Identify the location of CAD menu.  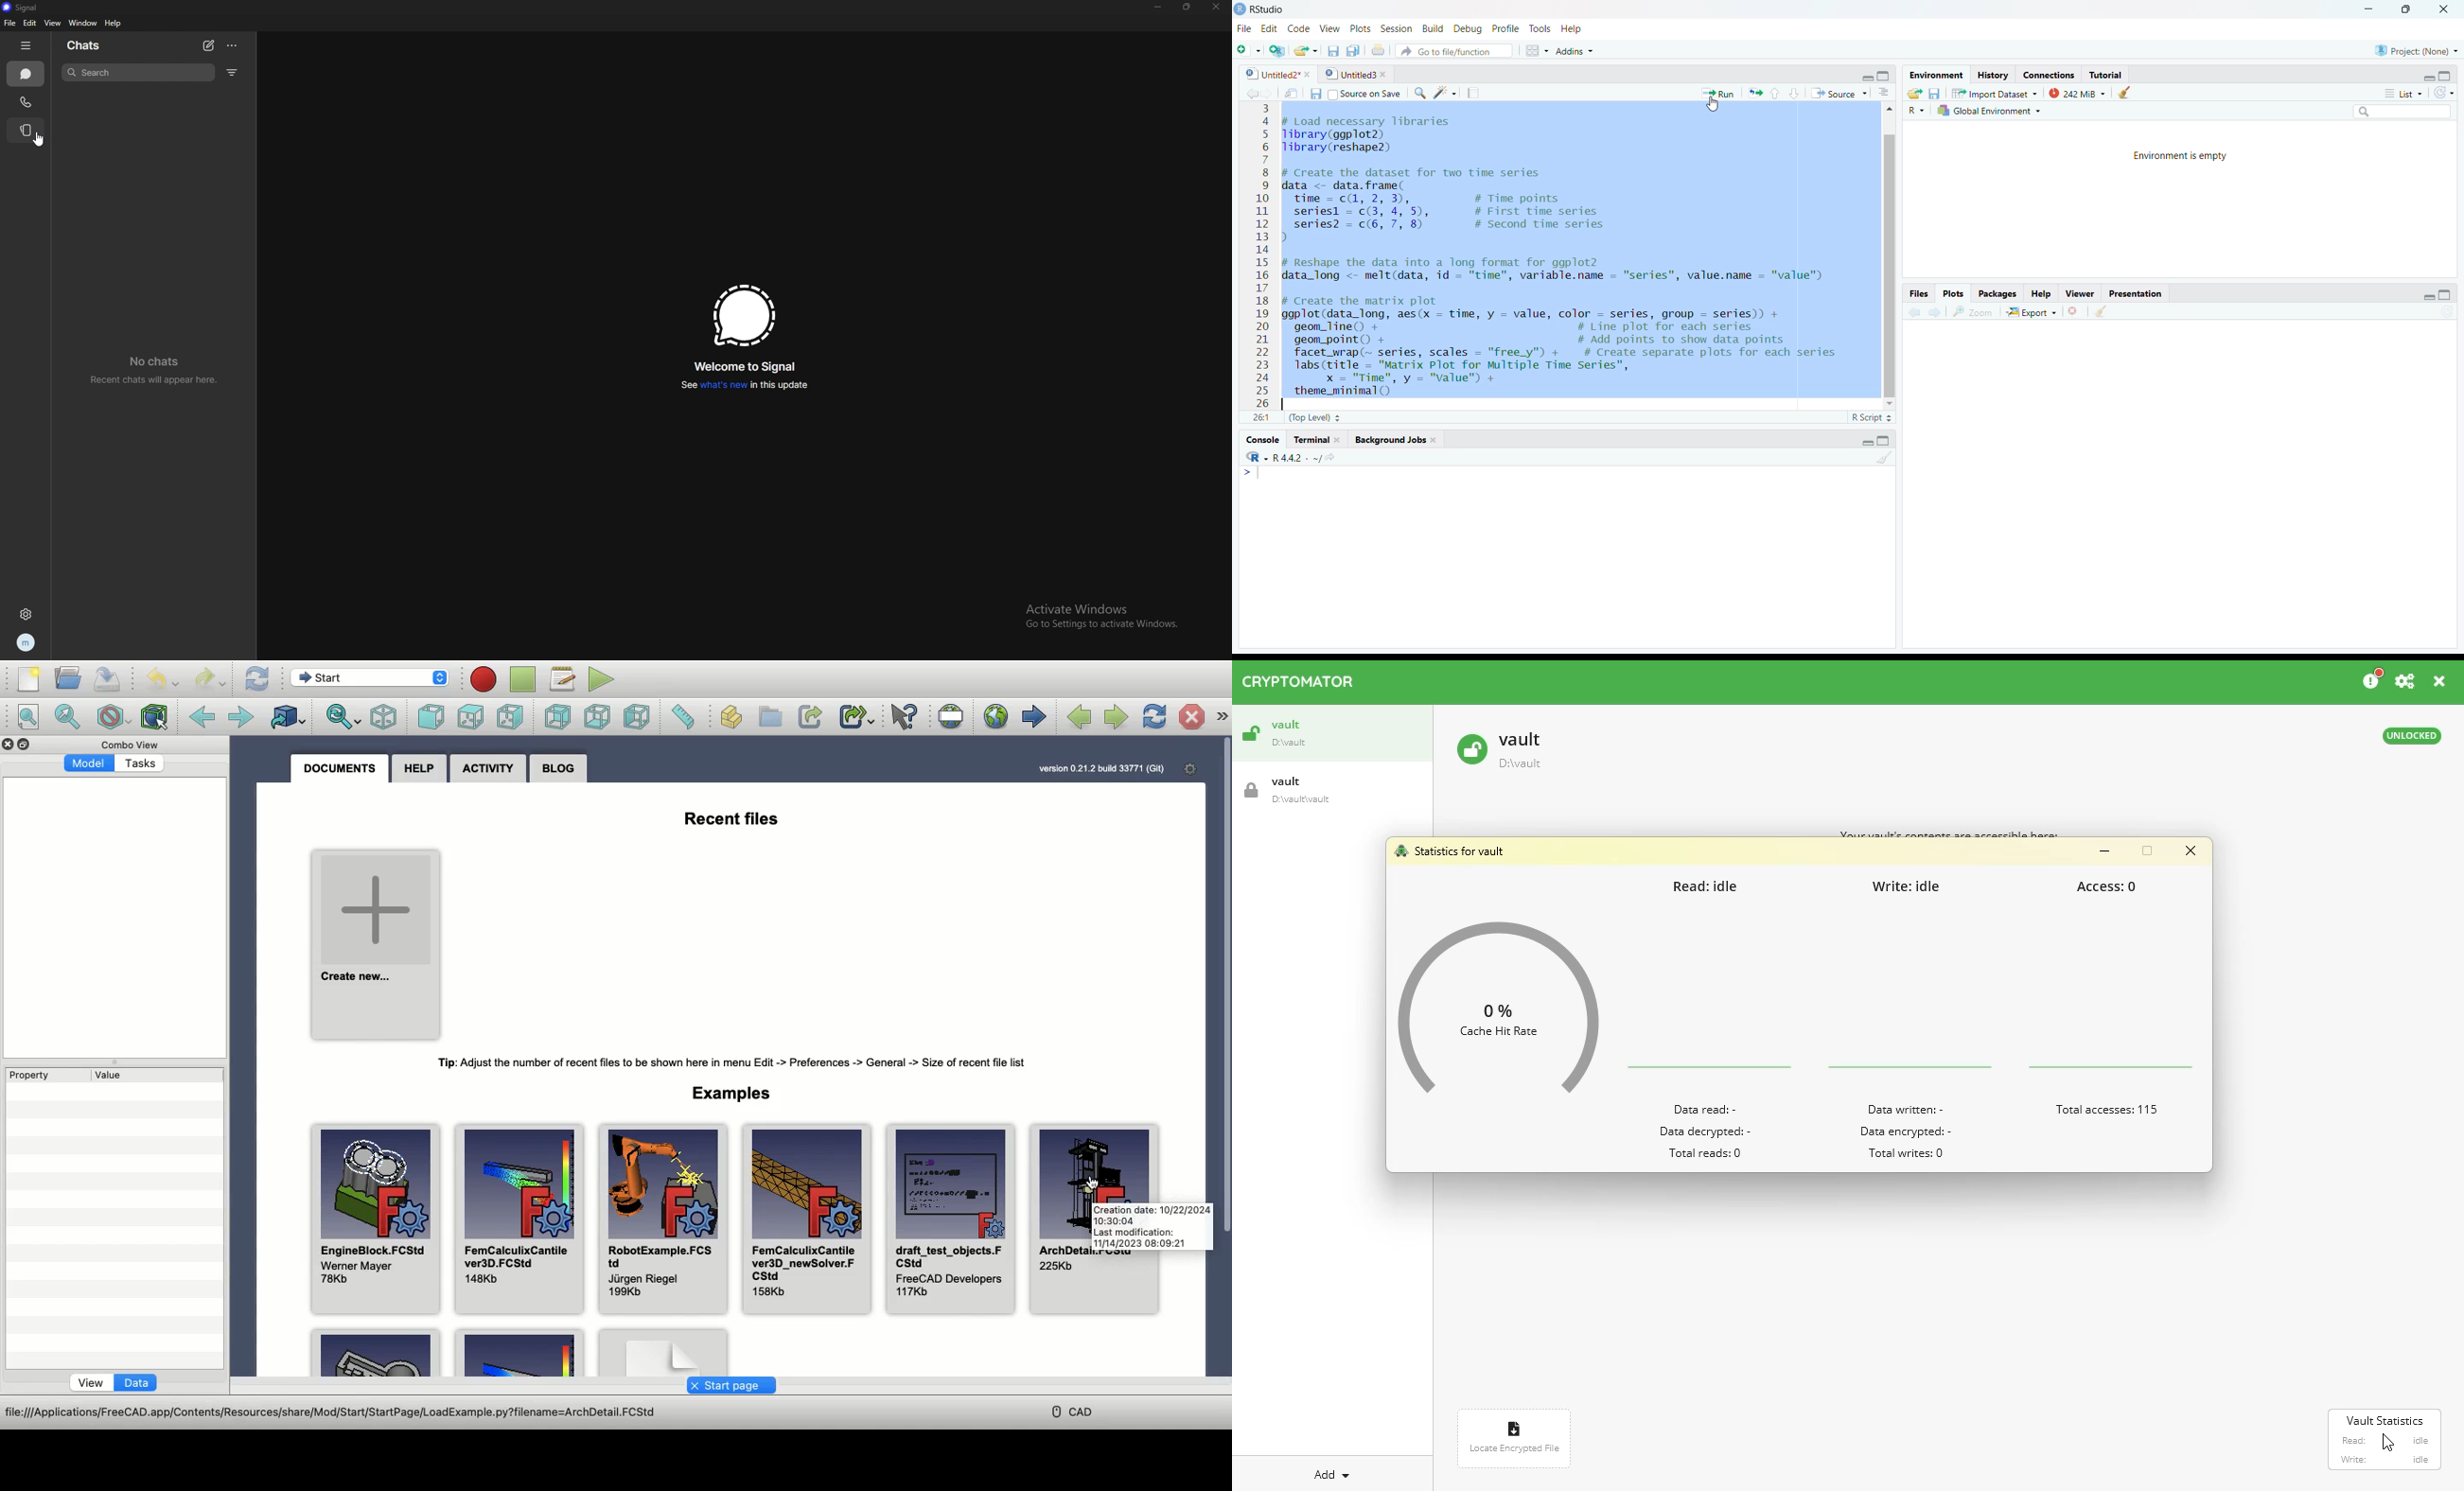
(1075, 1411).